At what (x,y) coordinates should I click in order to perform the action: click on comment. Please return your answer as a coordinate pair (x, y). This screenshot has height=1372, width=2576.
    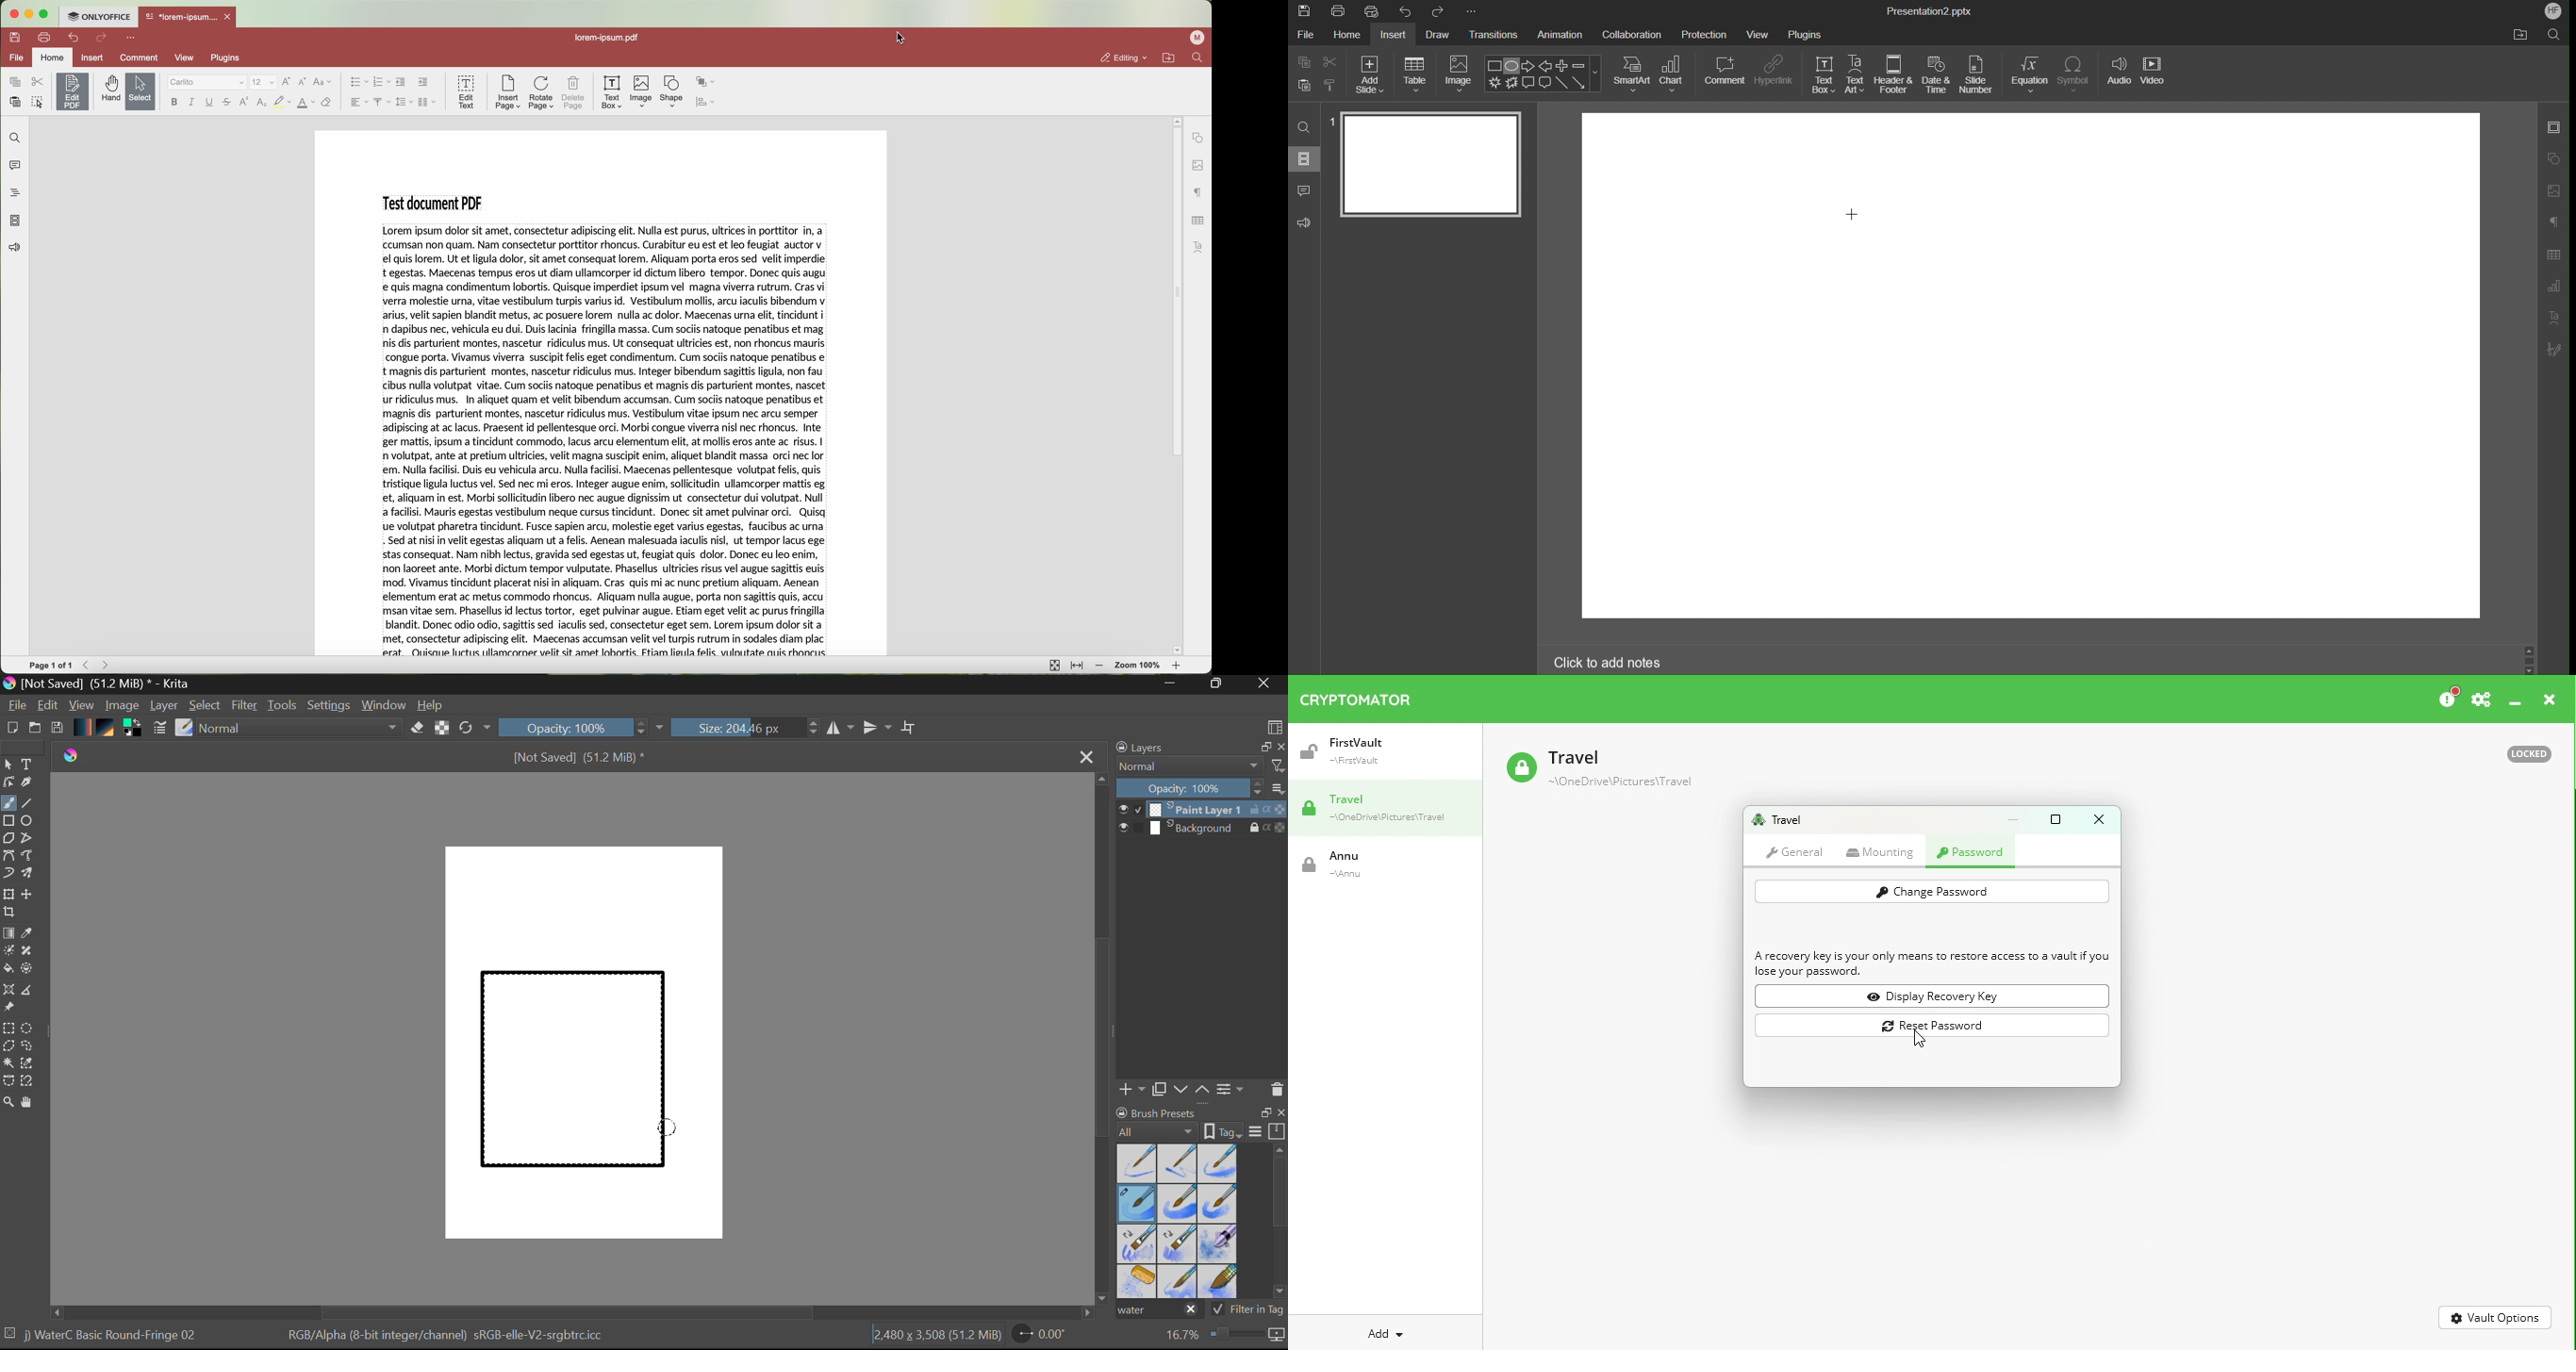
    Looking at the image, I should click on (137, 57).